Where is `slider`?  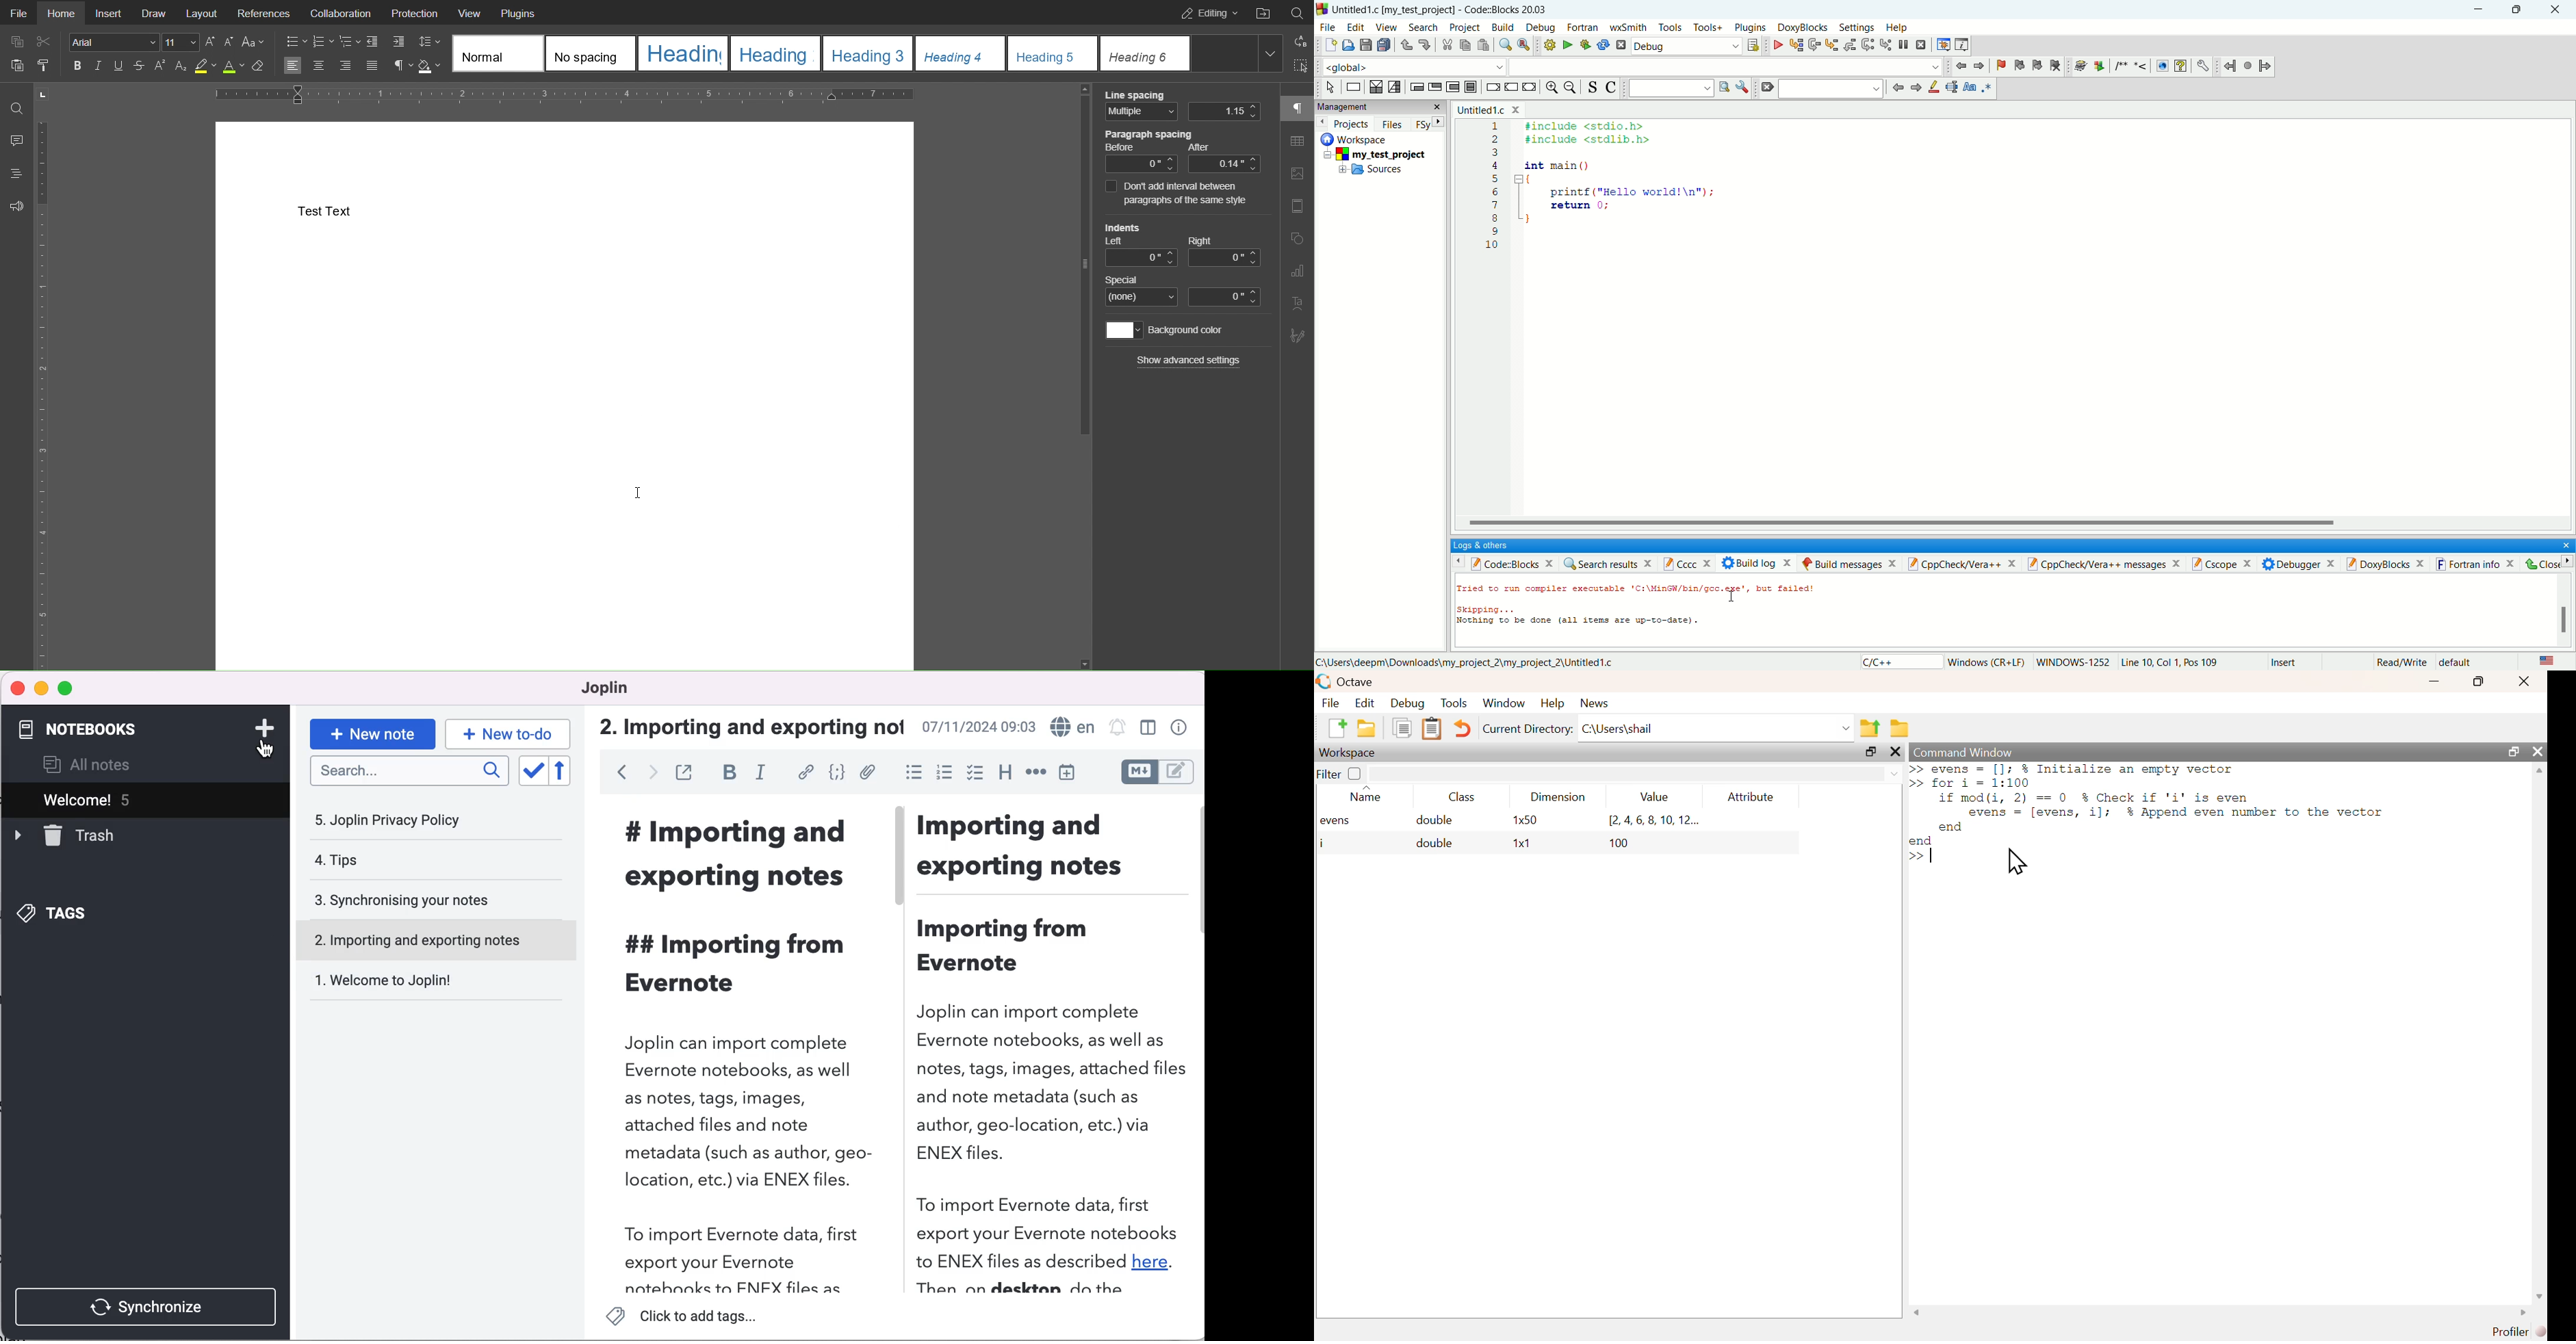 slider is located at coordinates (1081, 270).